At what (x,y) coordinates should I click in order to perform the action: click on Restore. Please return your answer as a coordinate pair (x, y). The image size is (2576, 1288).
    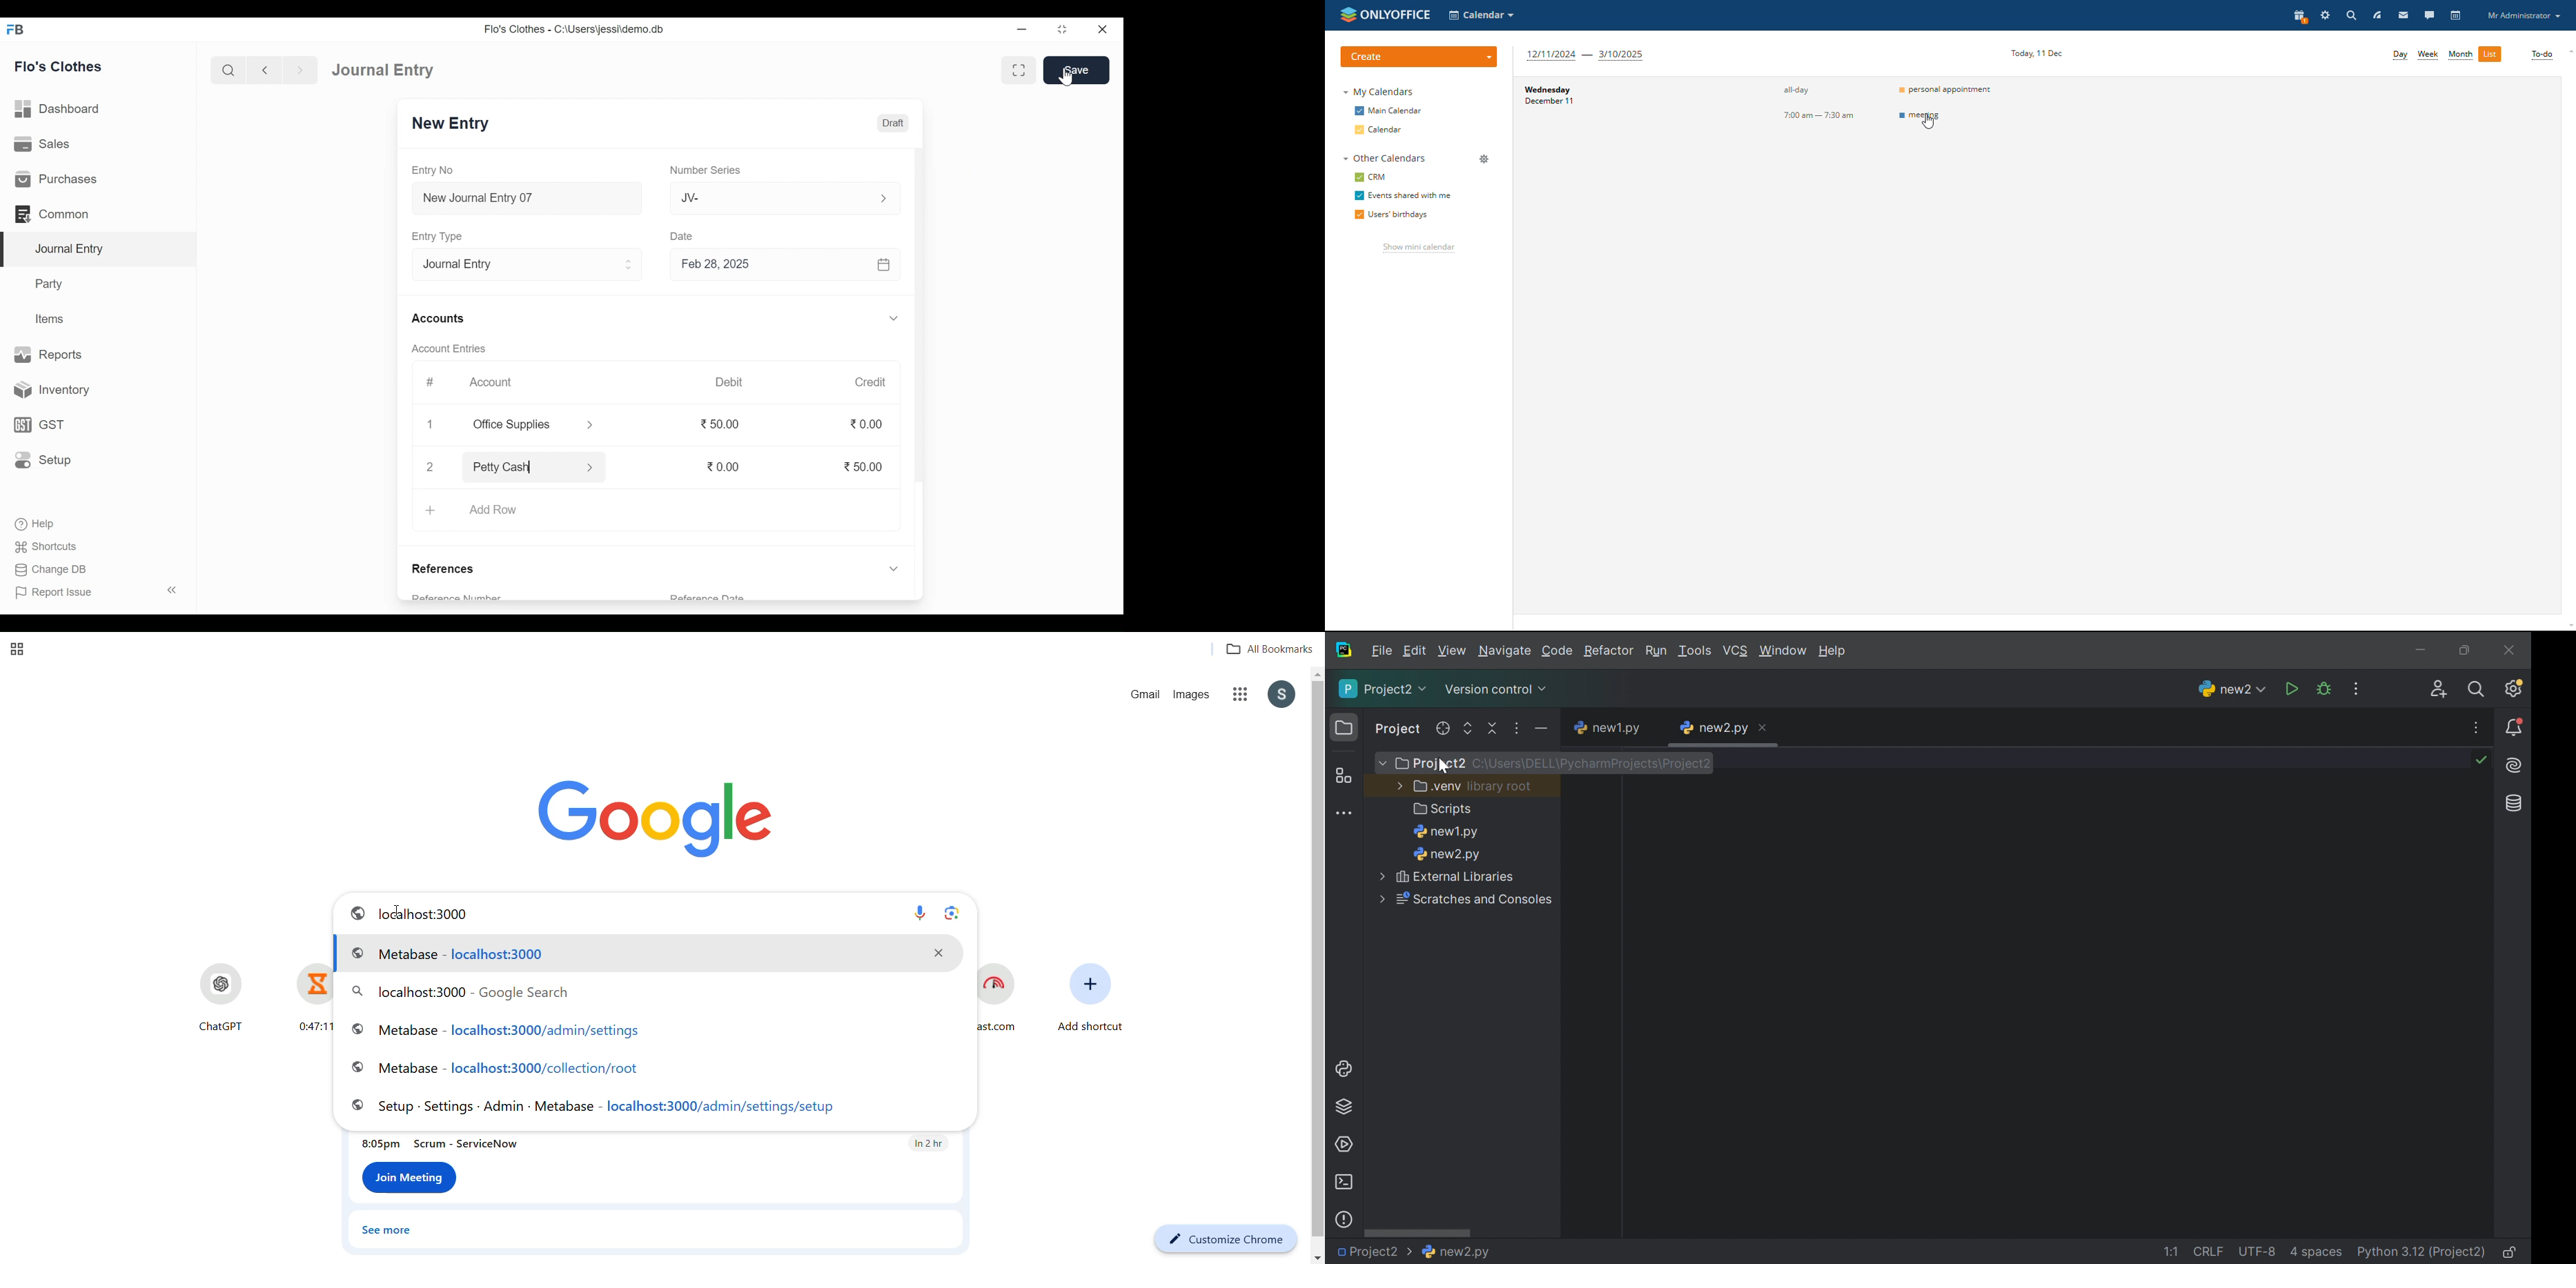
    Looking at the image, I should click on (1062, 29).